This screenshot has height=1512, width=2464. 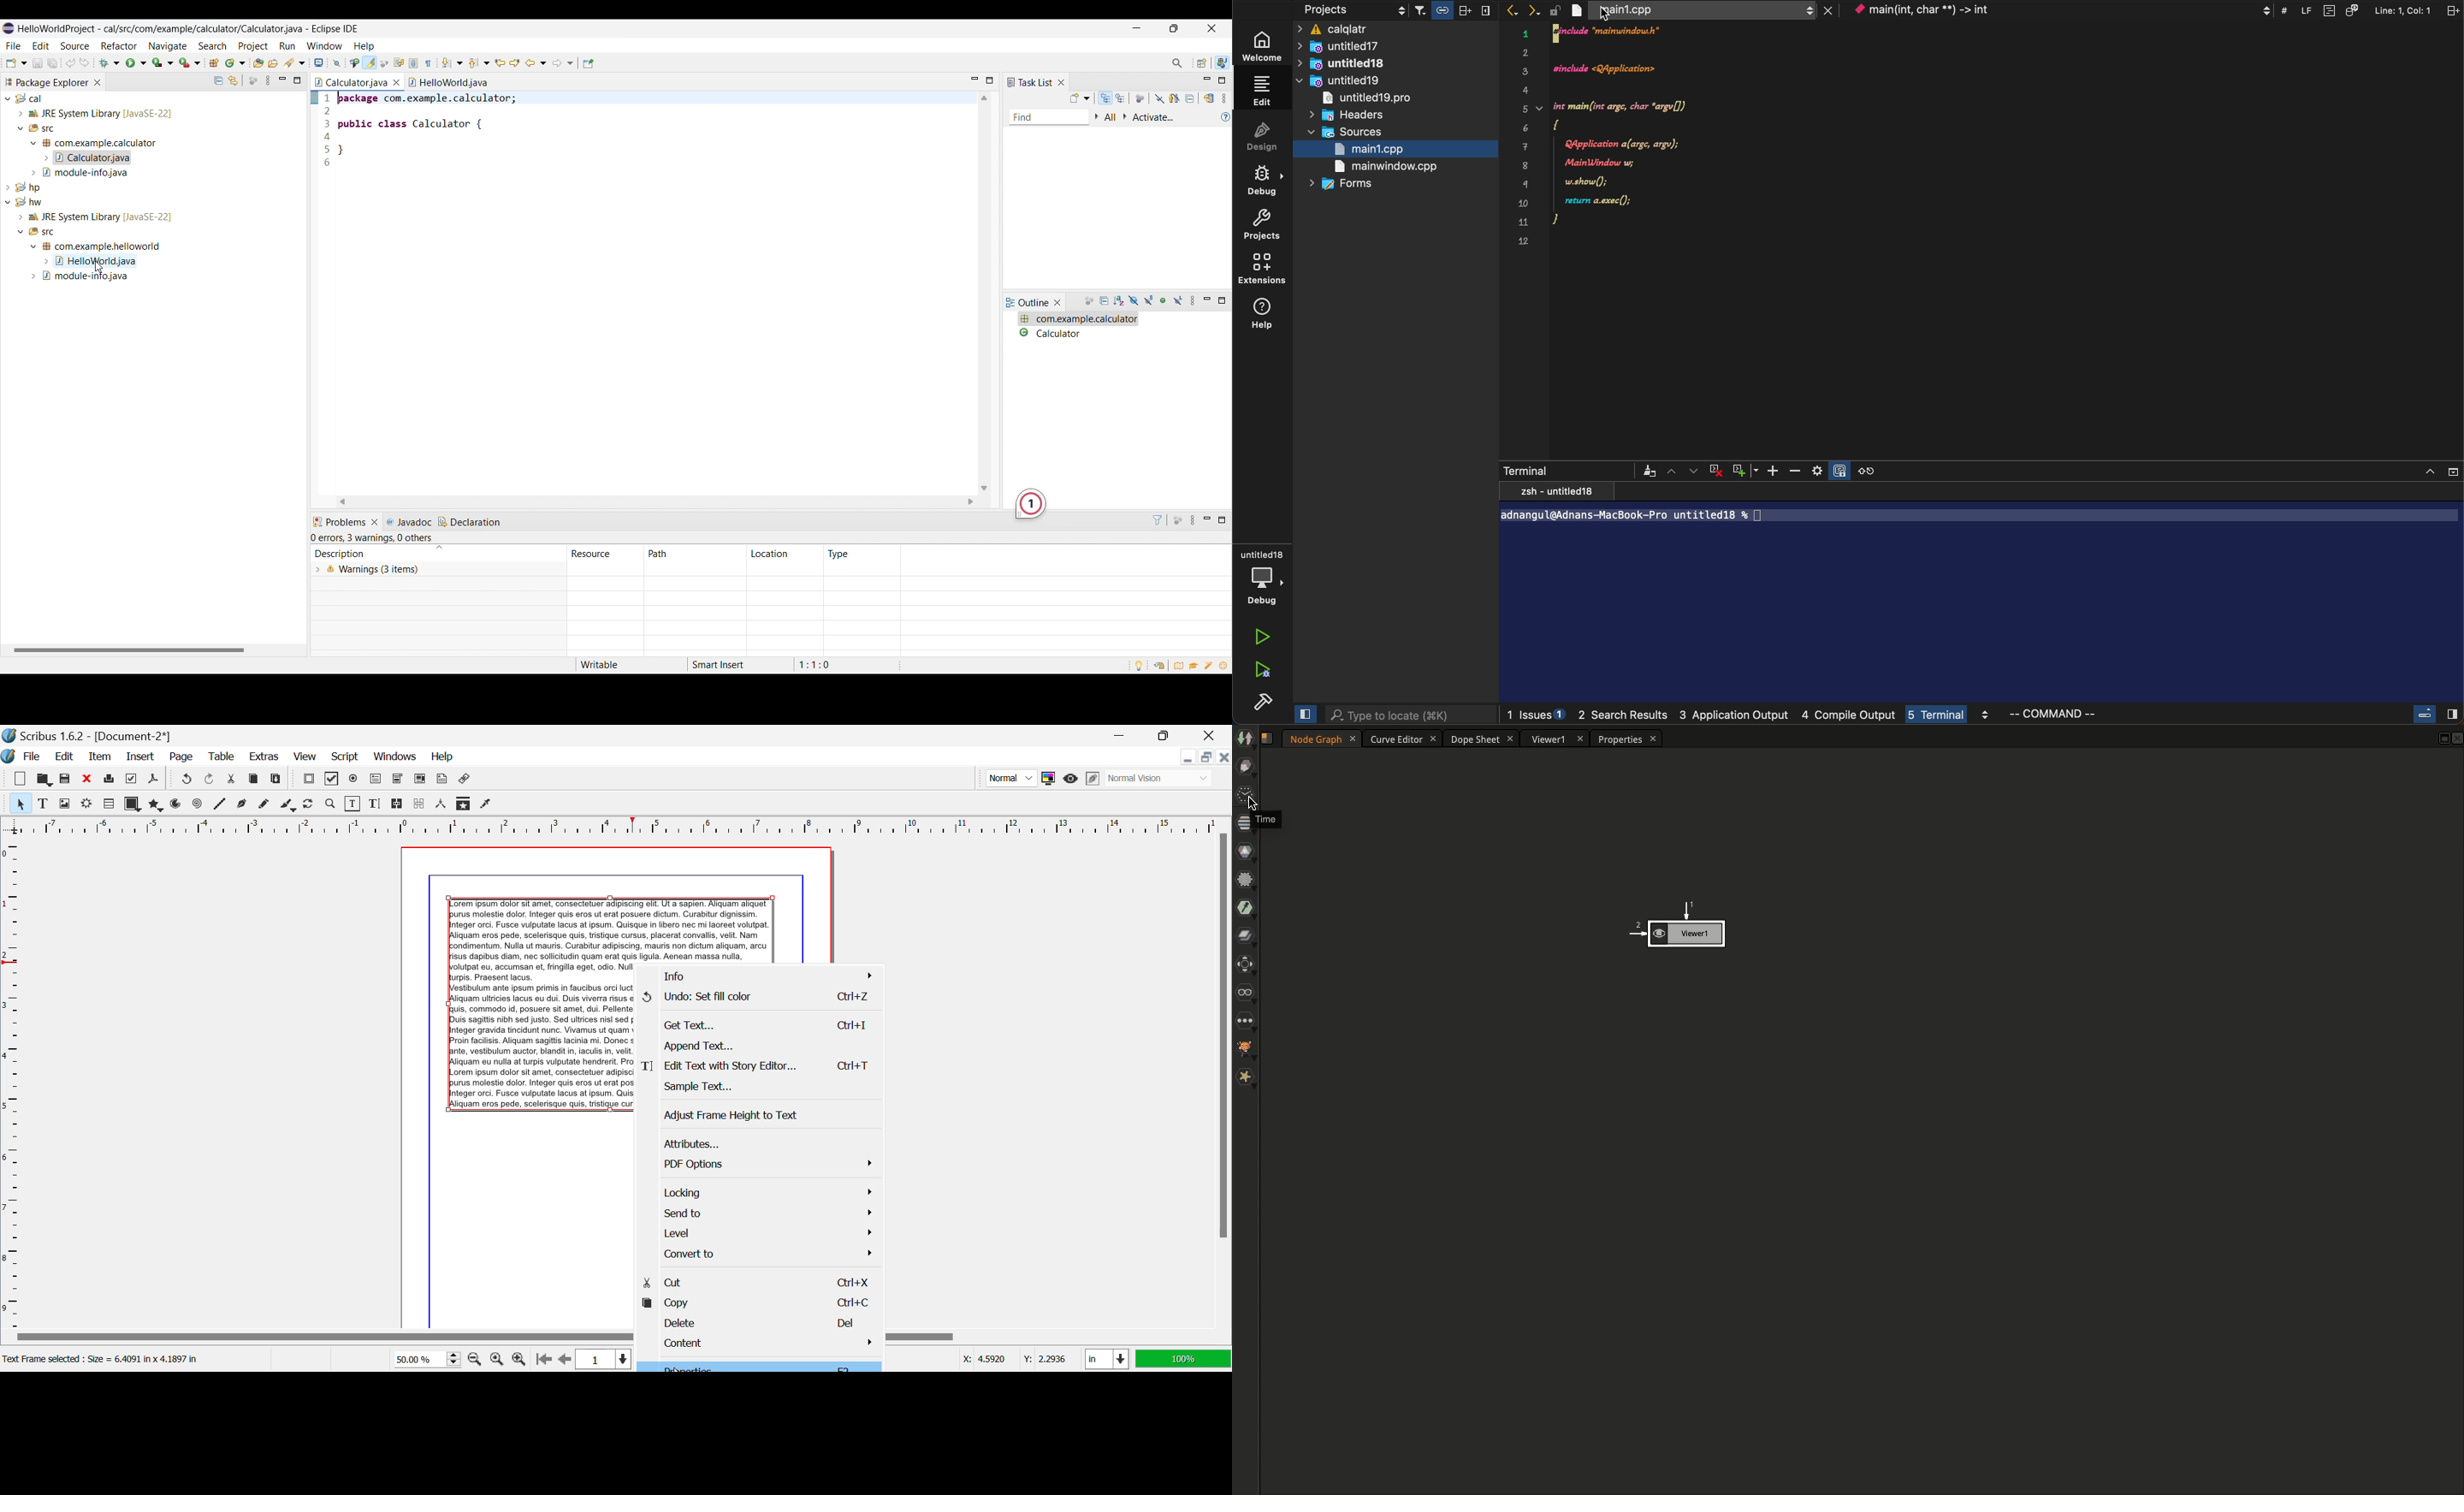 What do you see at coordinates (220, 805) in the screenshot?
I see `Line` at bounding box center [220, 805].